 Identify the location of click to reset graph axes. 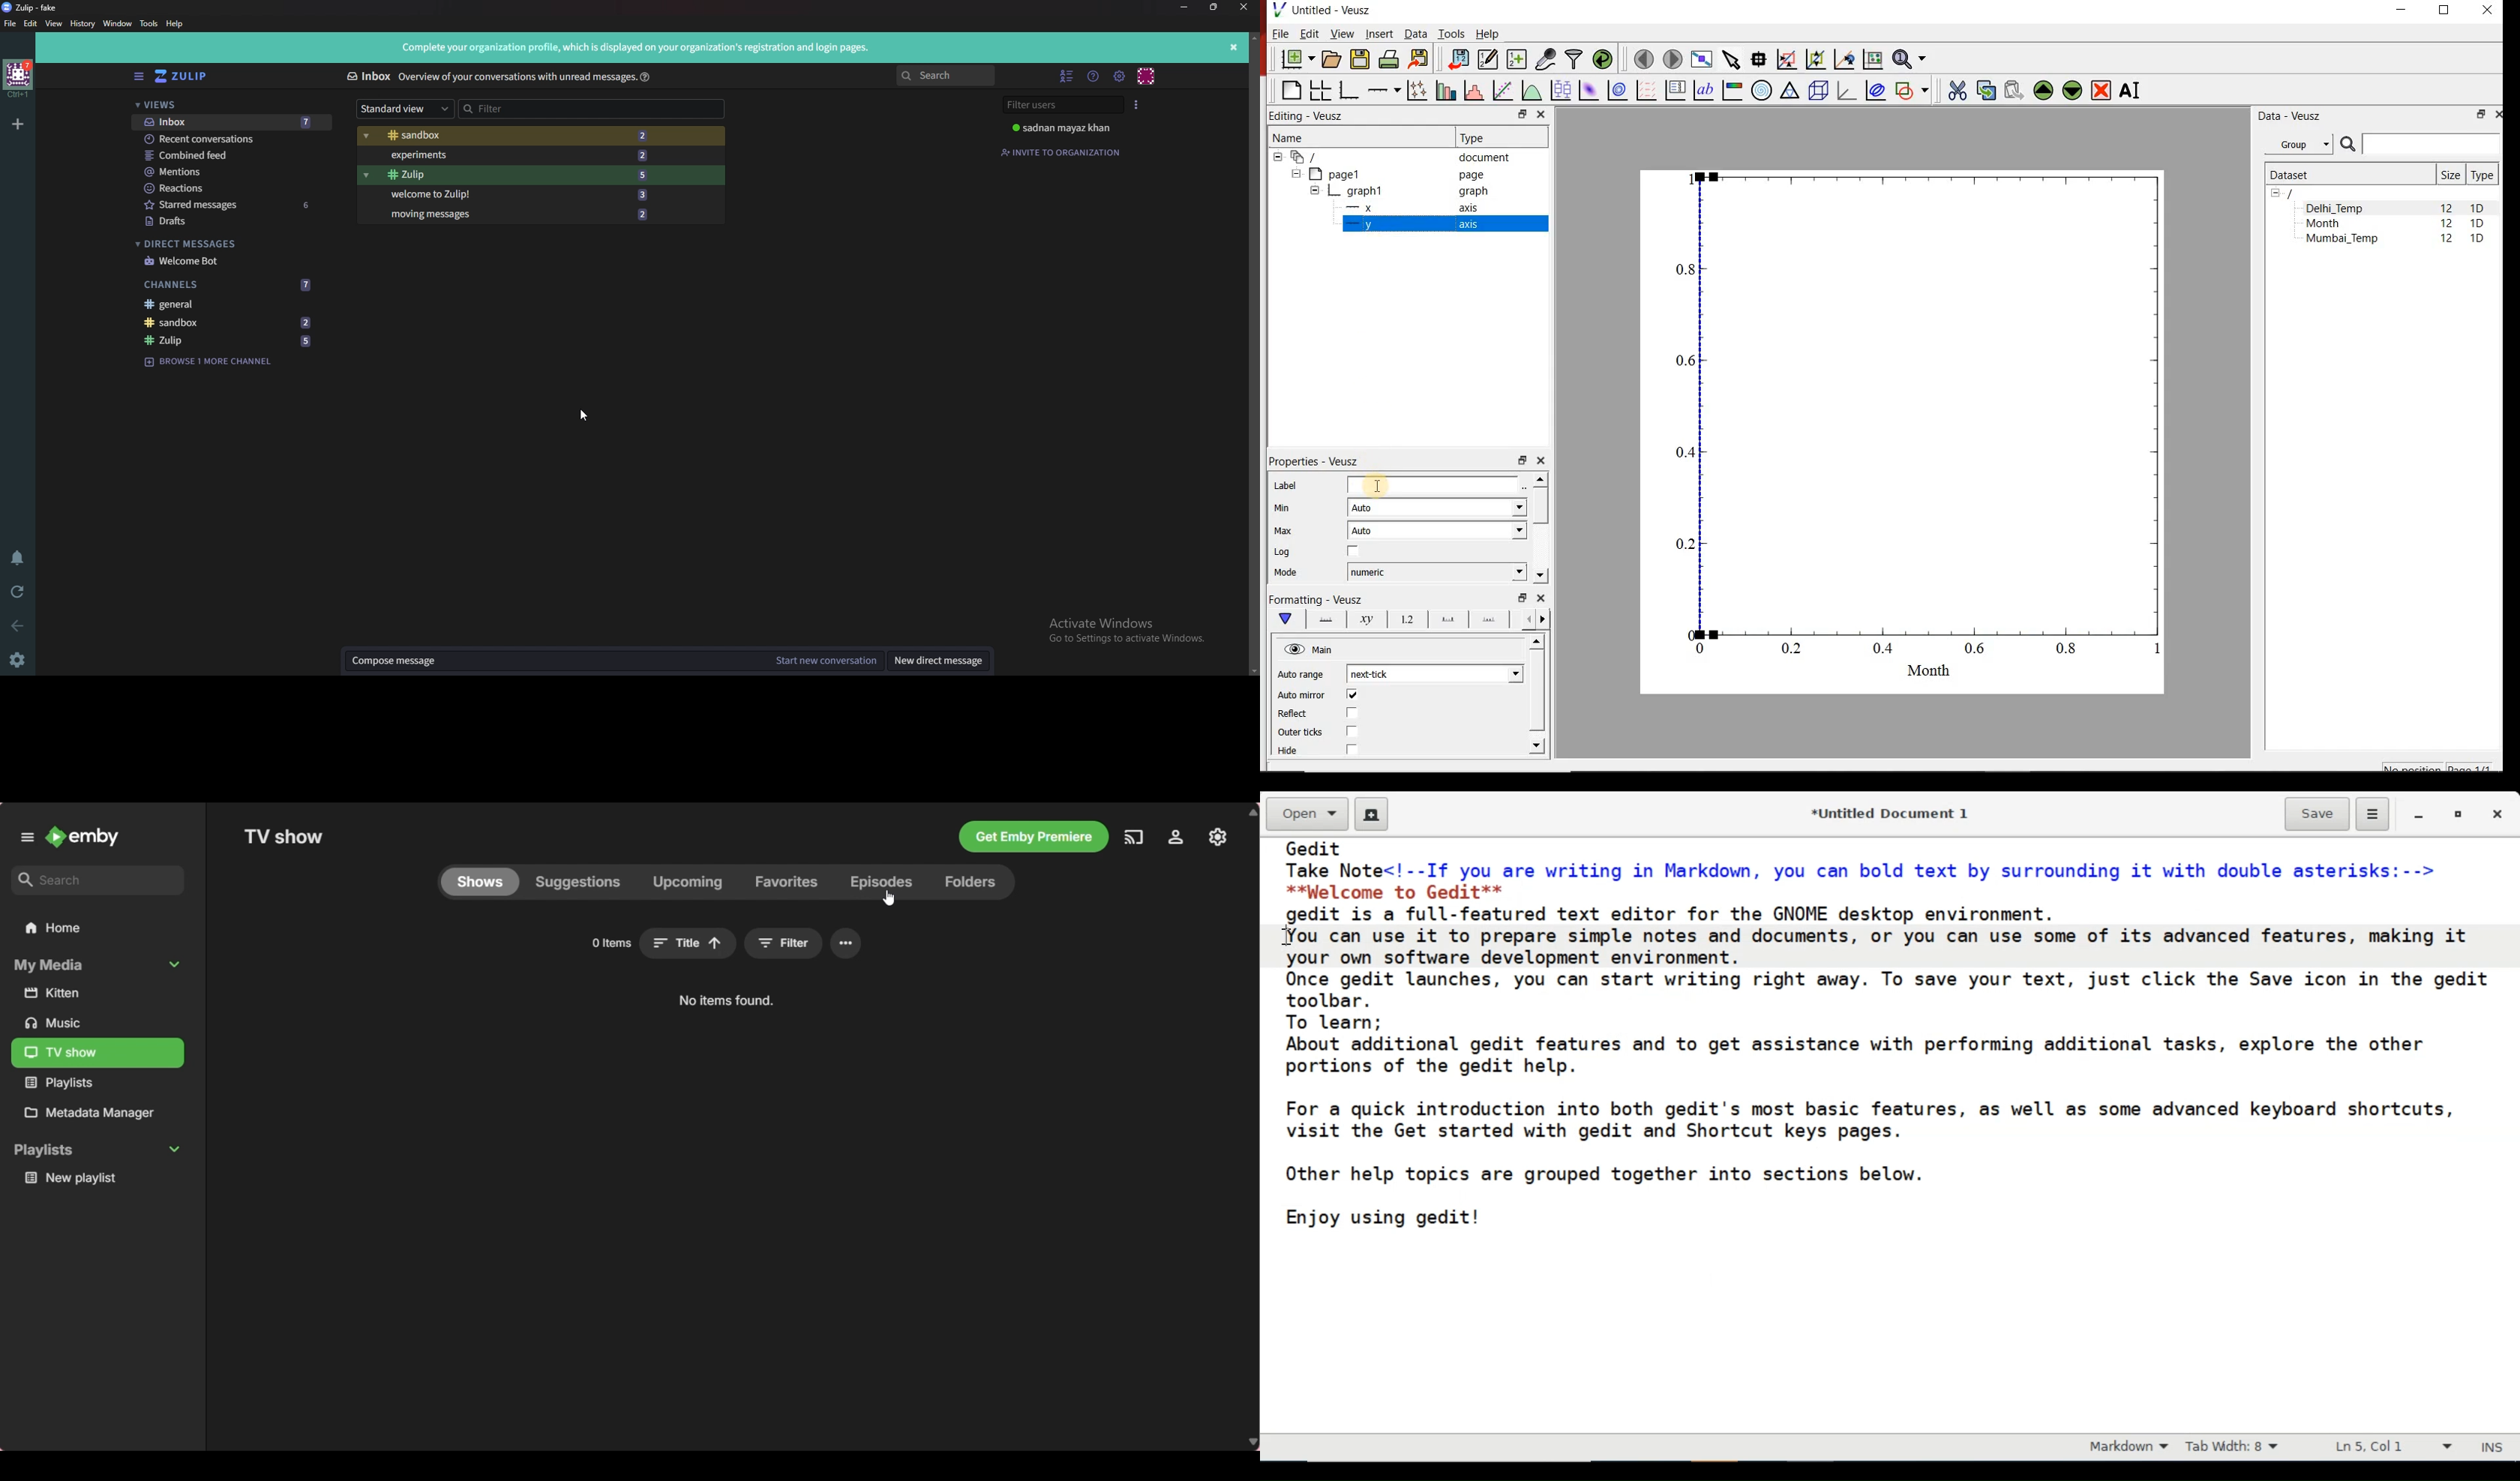
(1873, 60).